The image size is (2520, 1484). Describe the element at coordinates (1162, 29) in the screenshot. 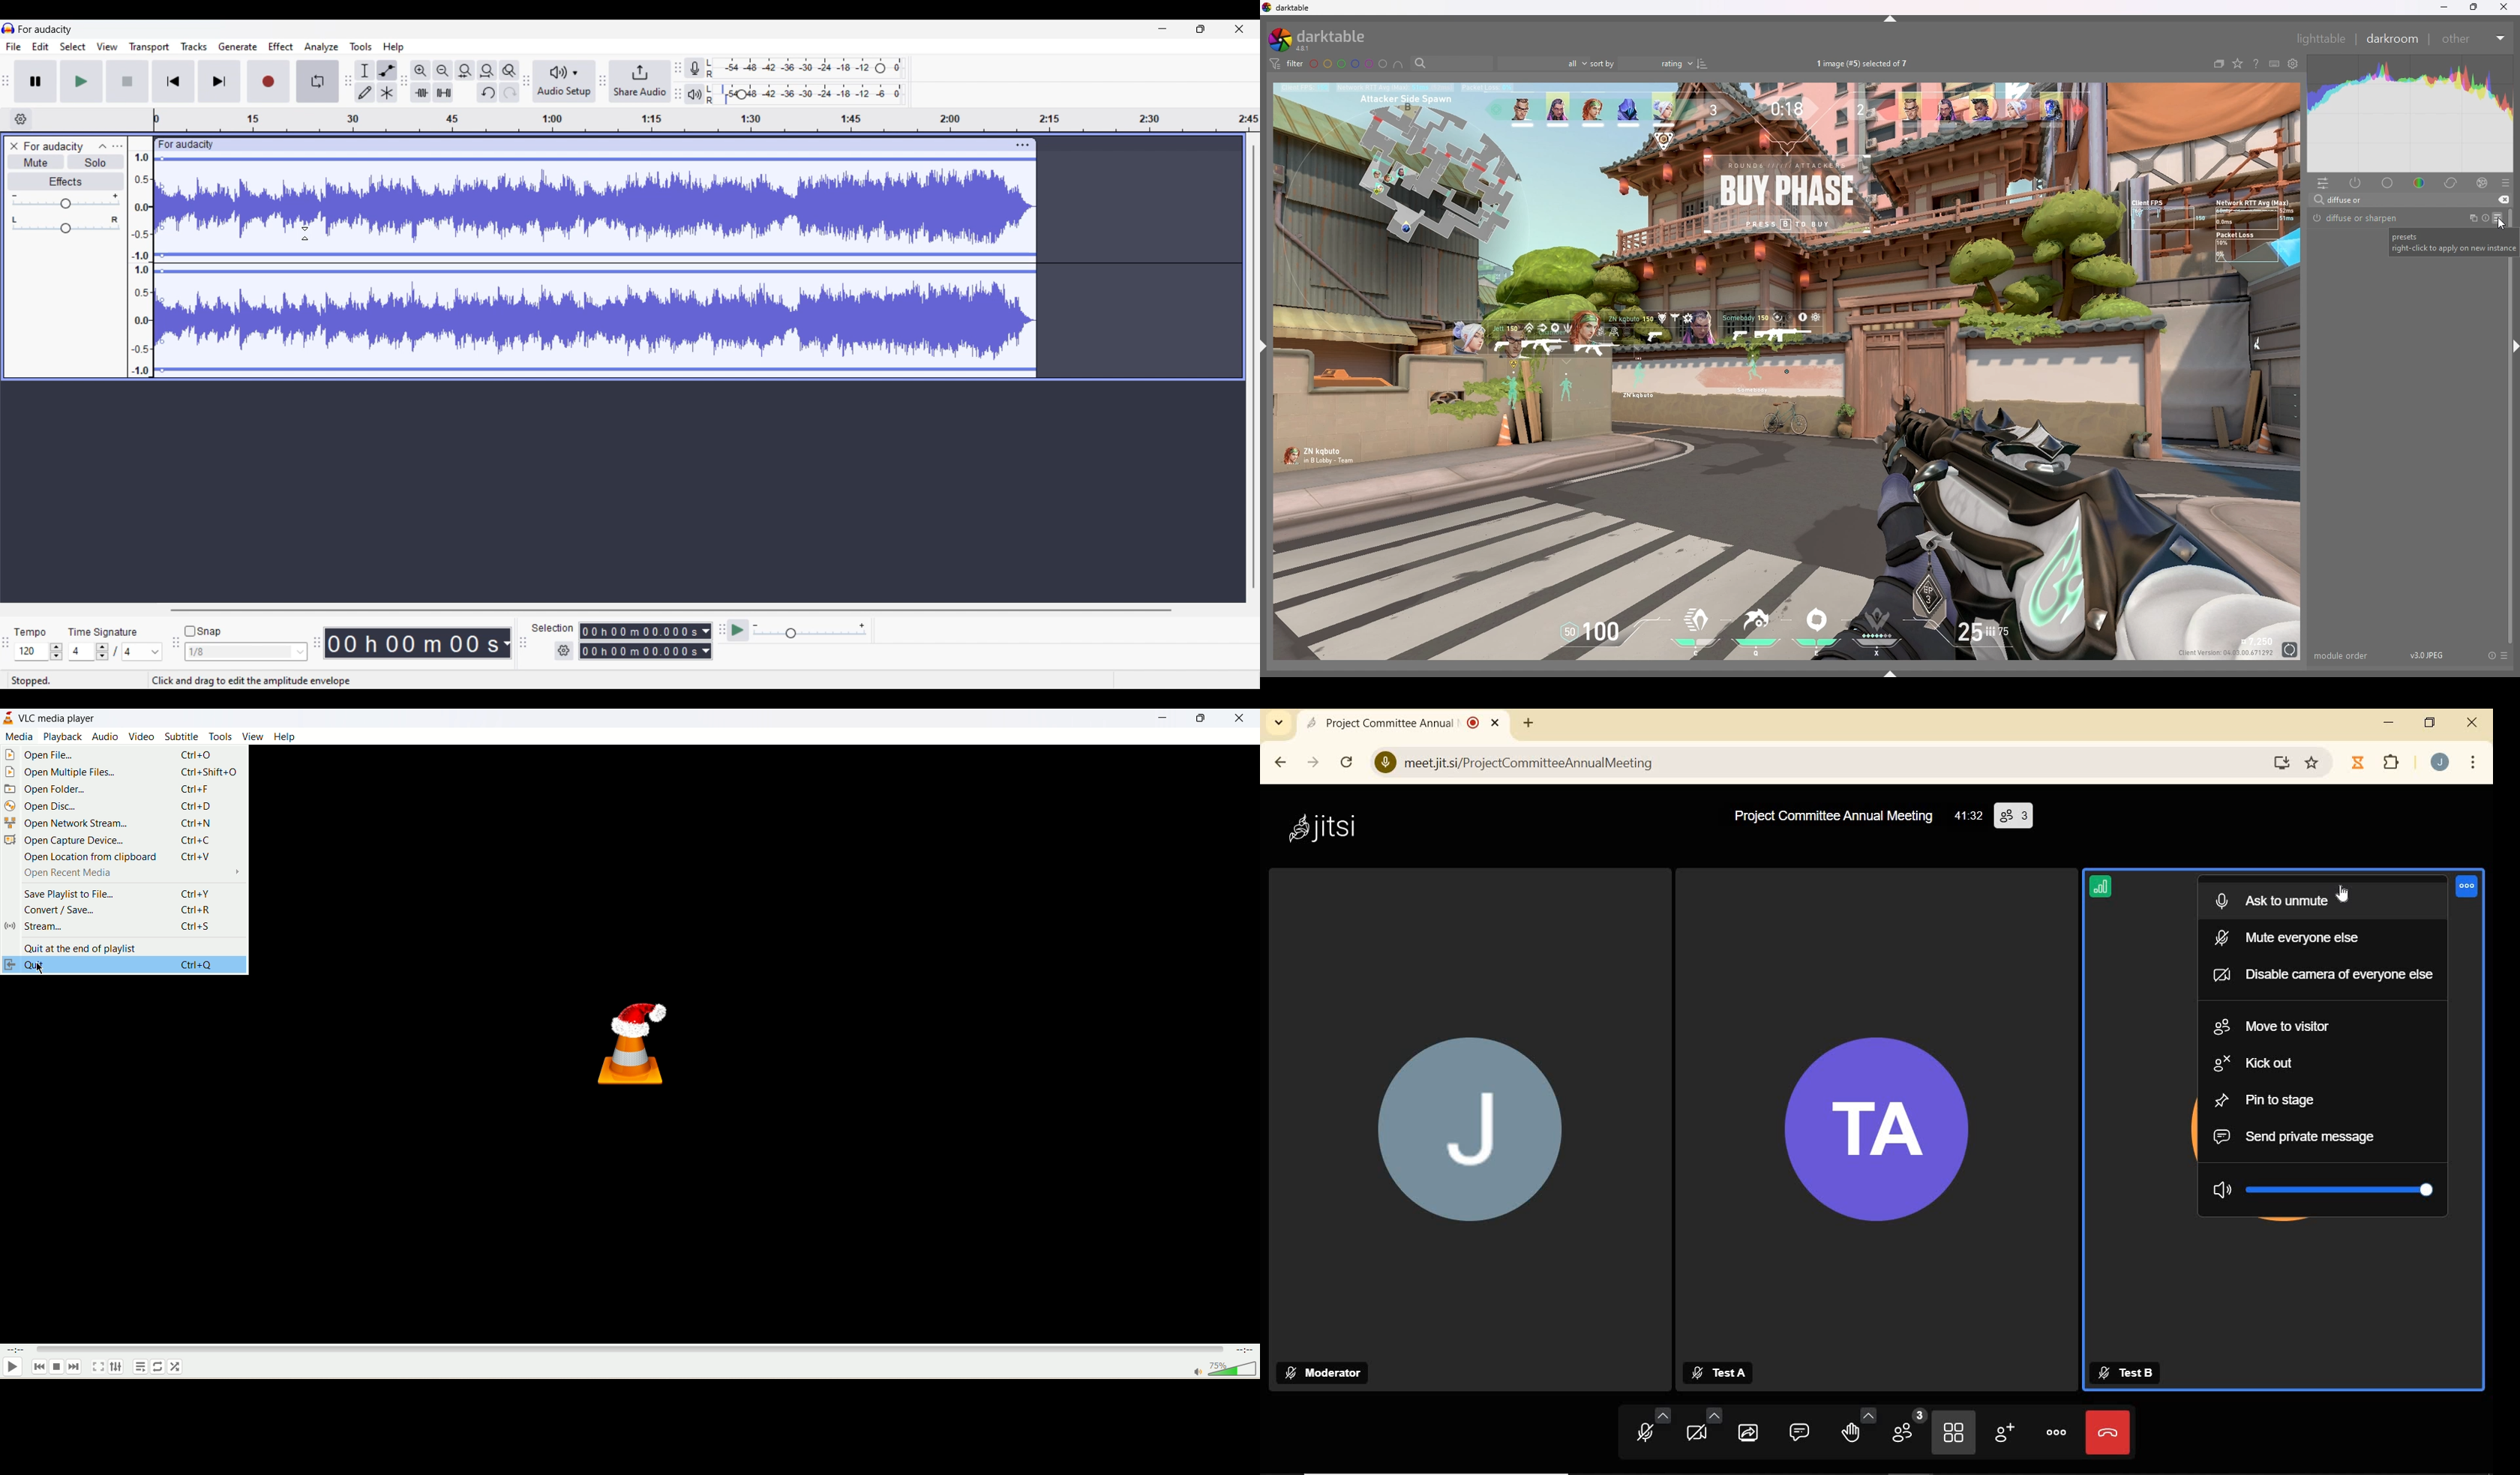

I see `Minimize ` at that location.